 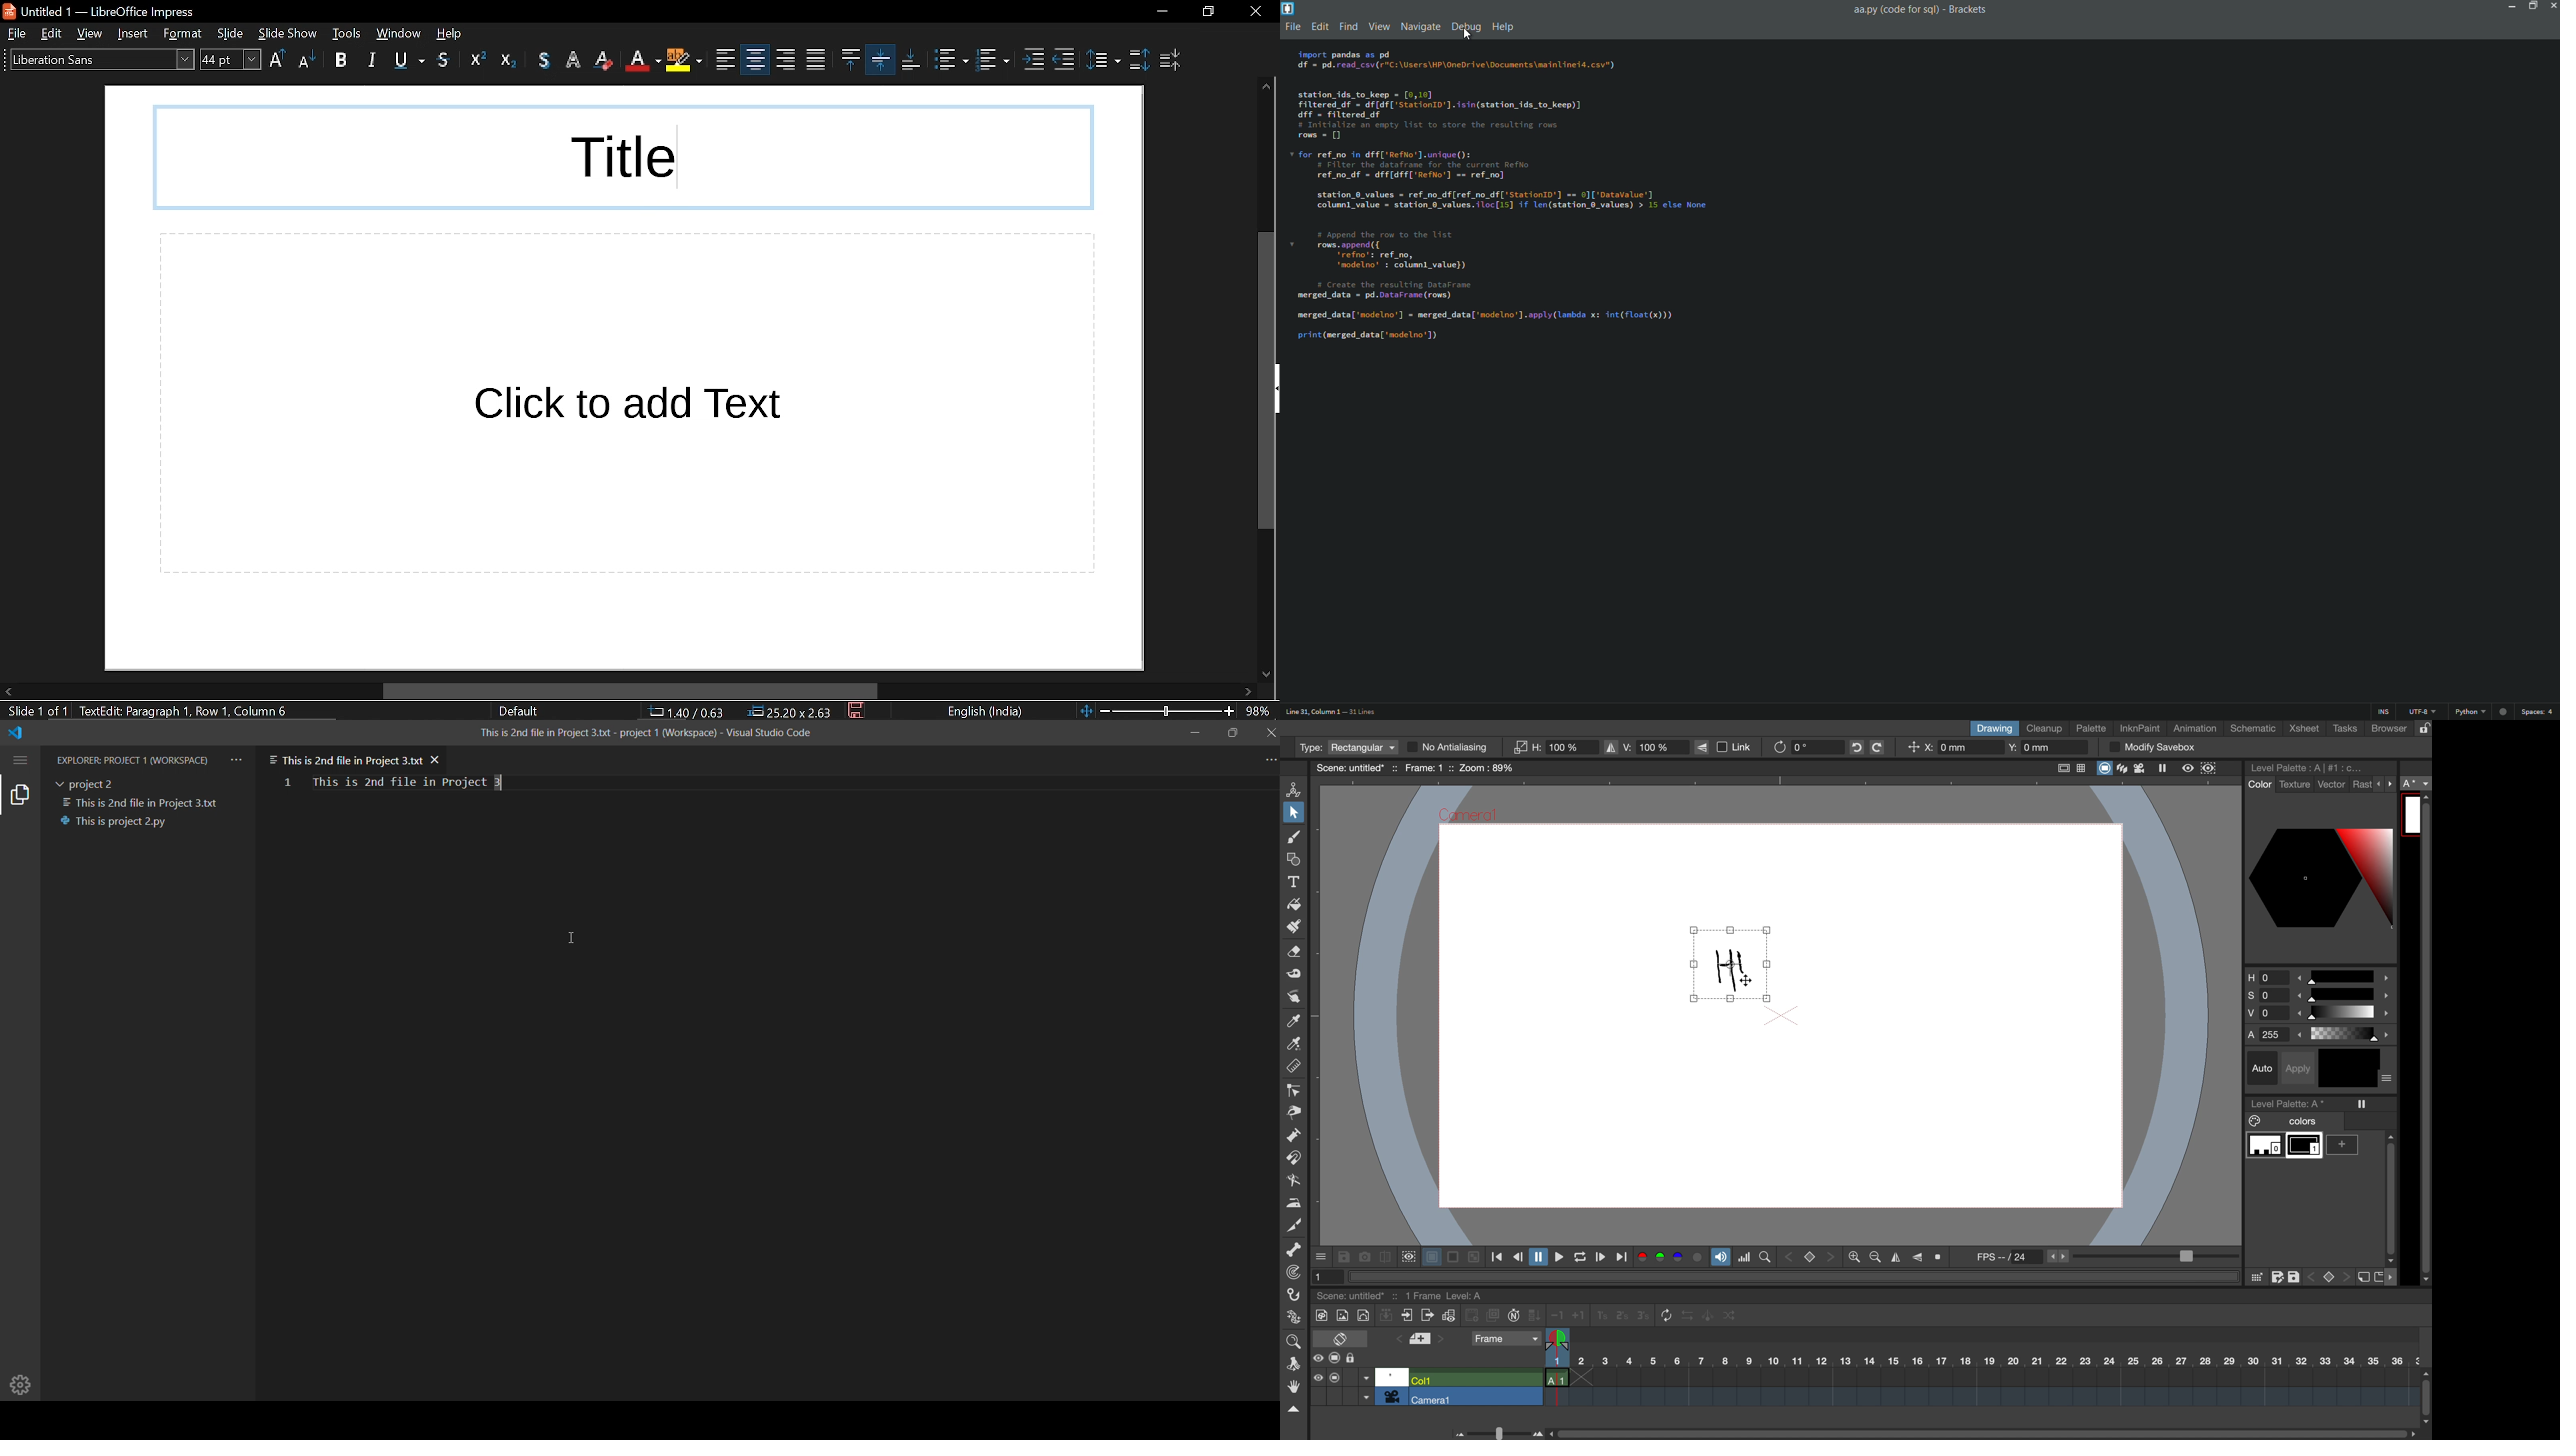 What do you see at coordinates (2328, 1276) in the screenshot?
I see `switch between keys` at bounding box center [2328, 1276].